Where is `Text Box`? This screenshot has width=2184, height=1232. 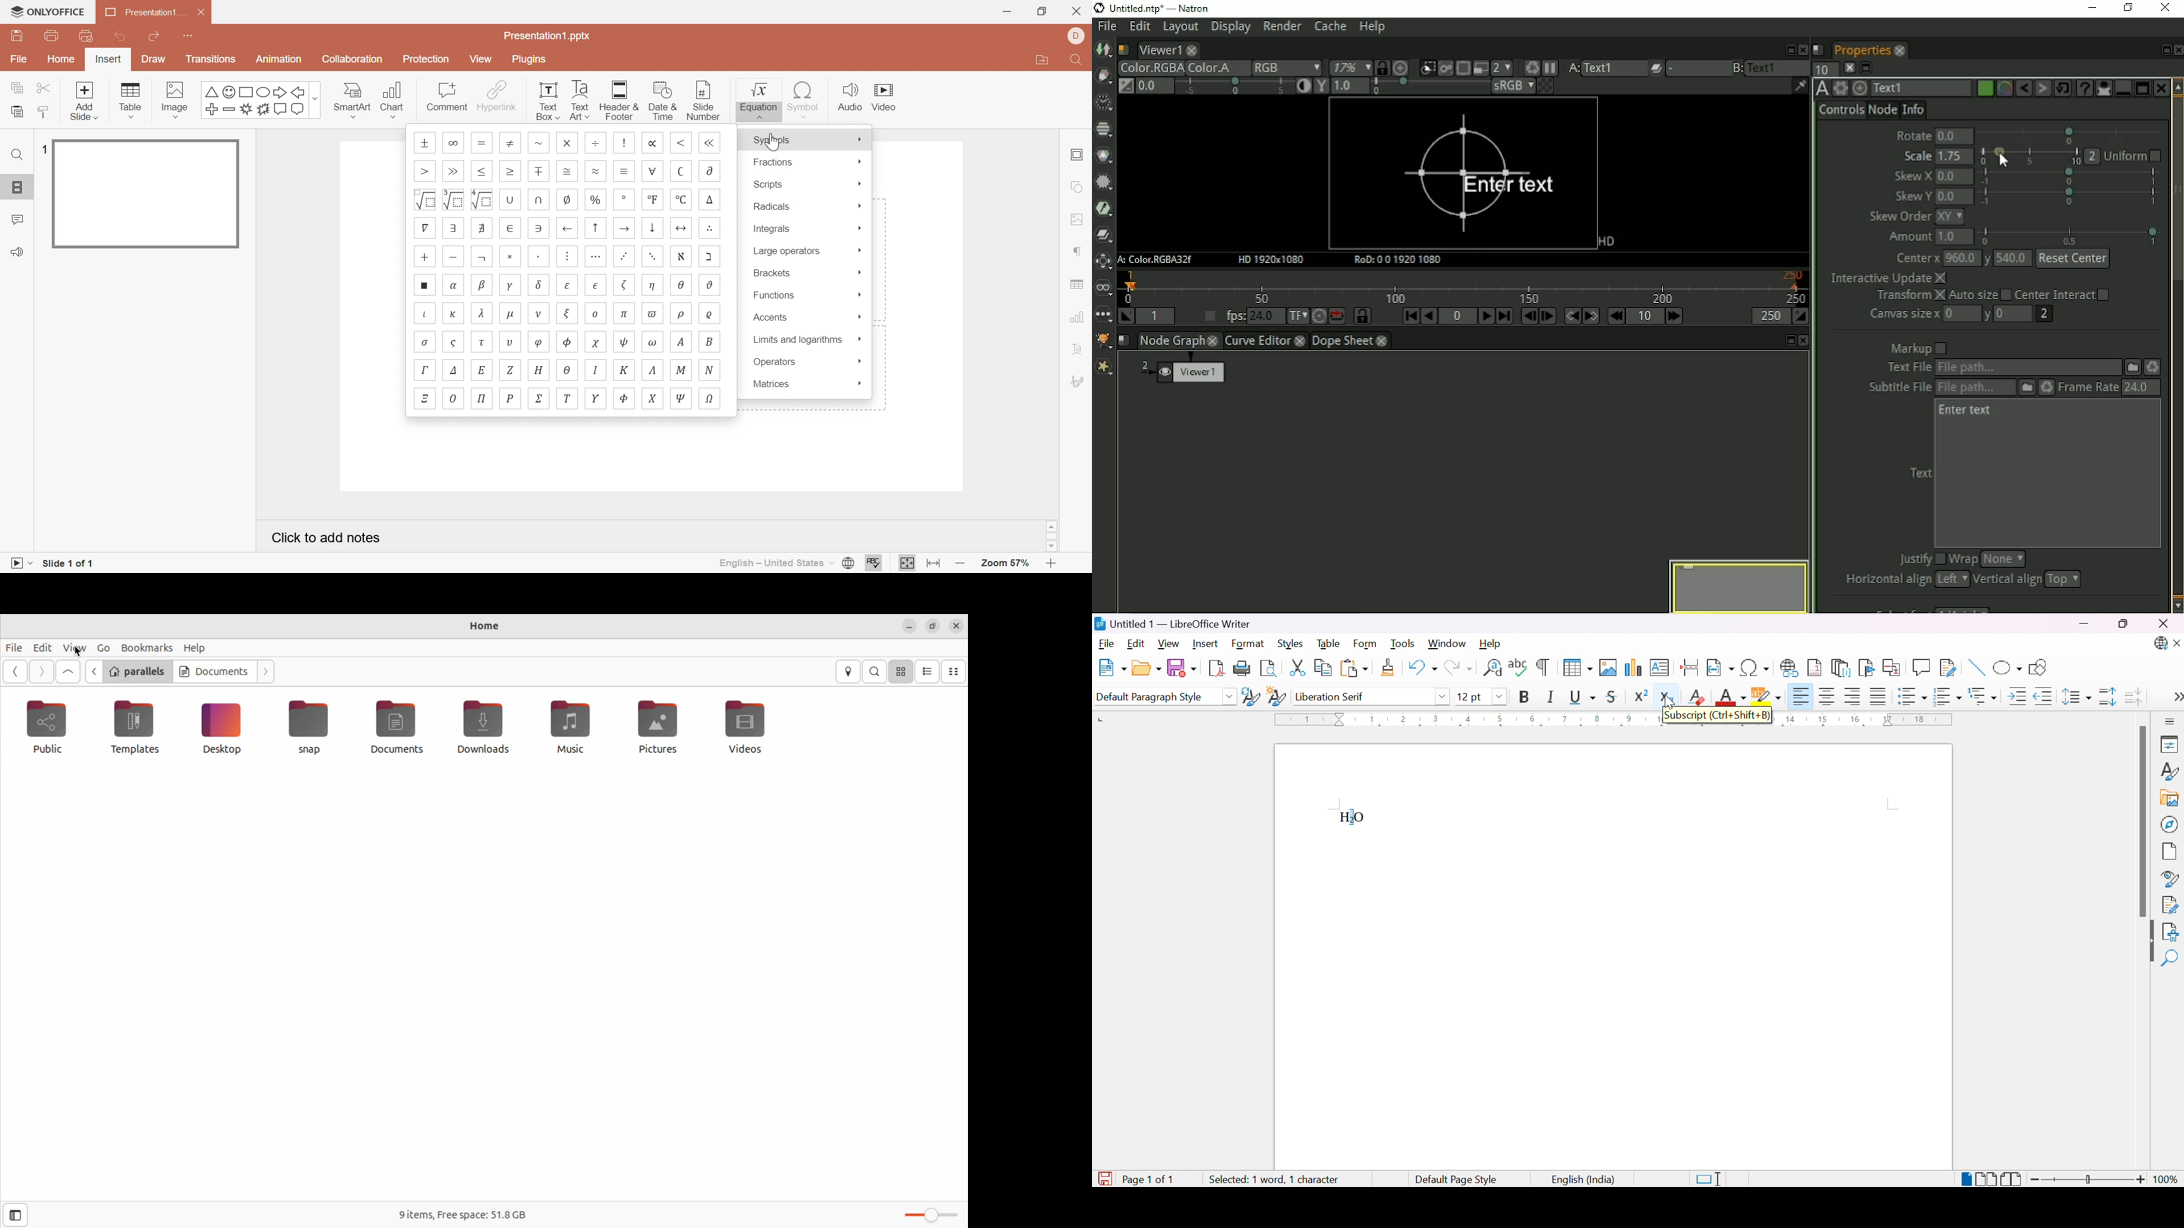
Text Box is located at coordinates (548, 102).